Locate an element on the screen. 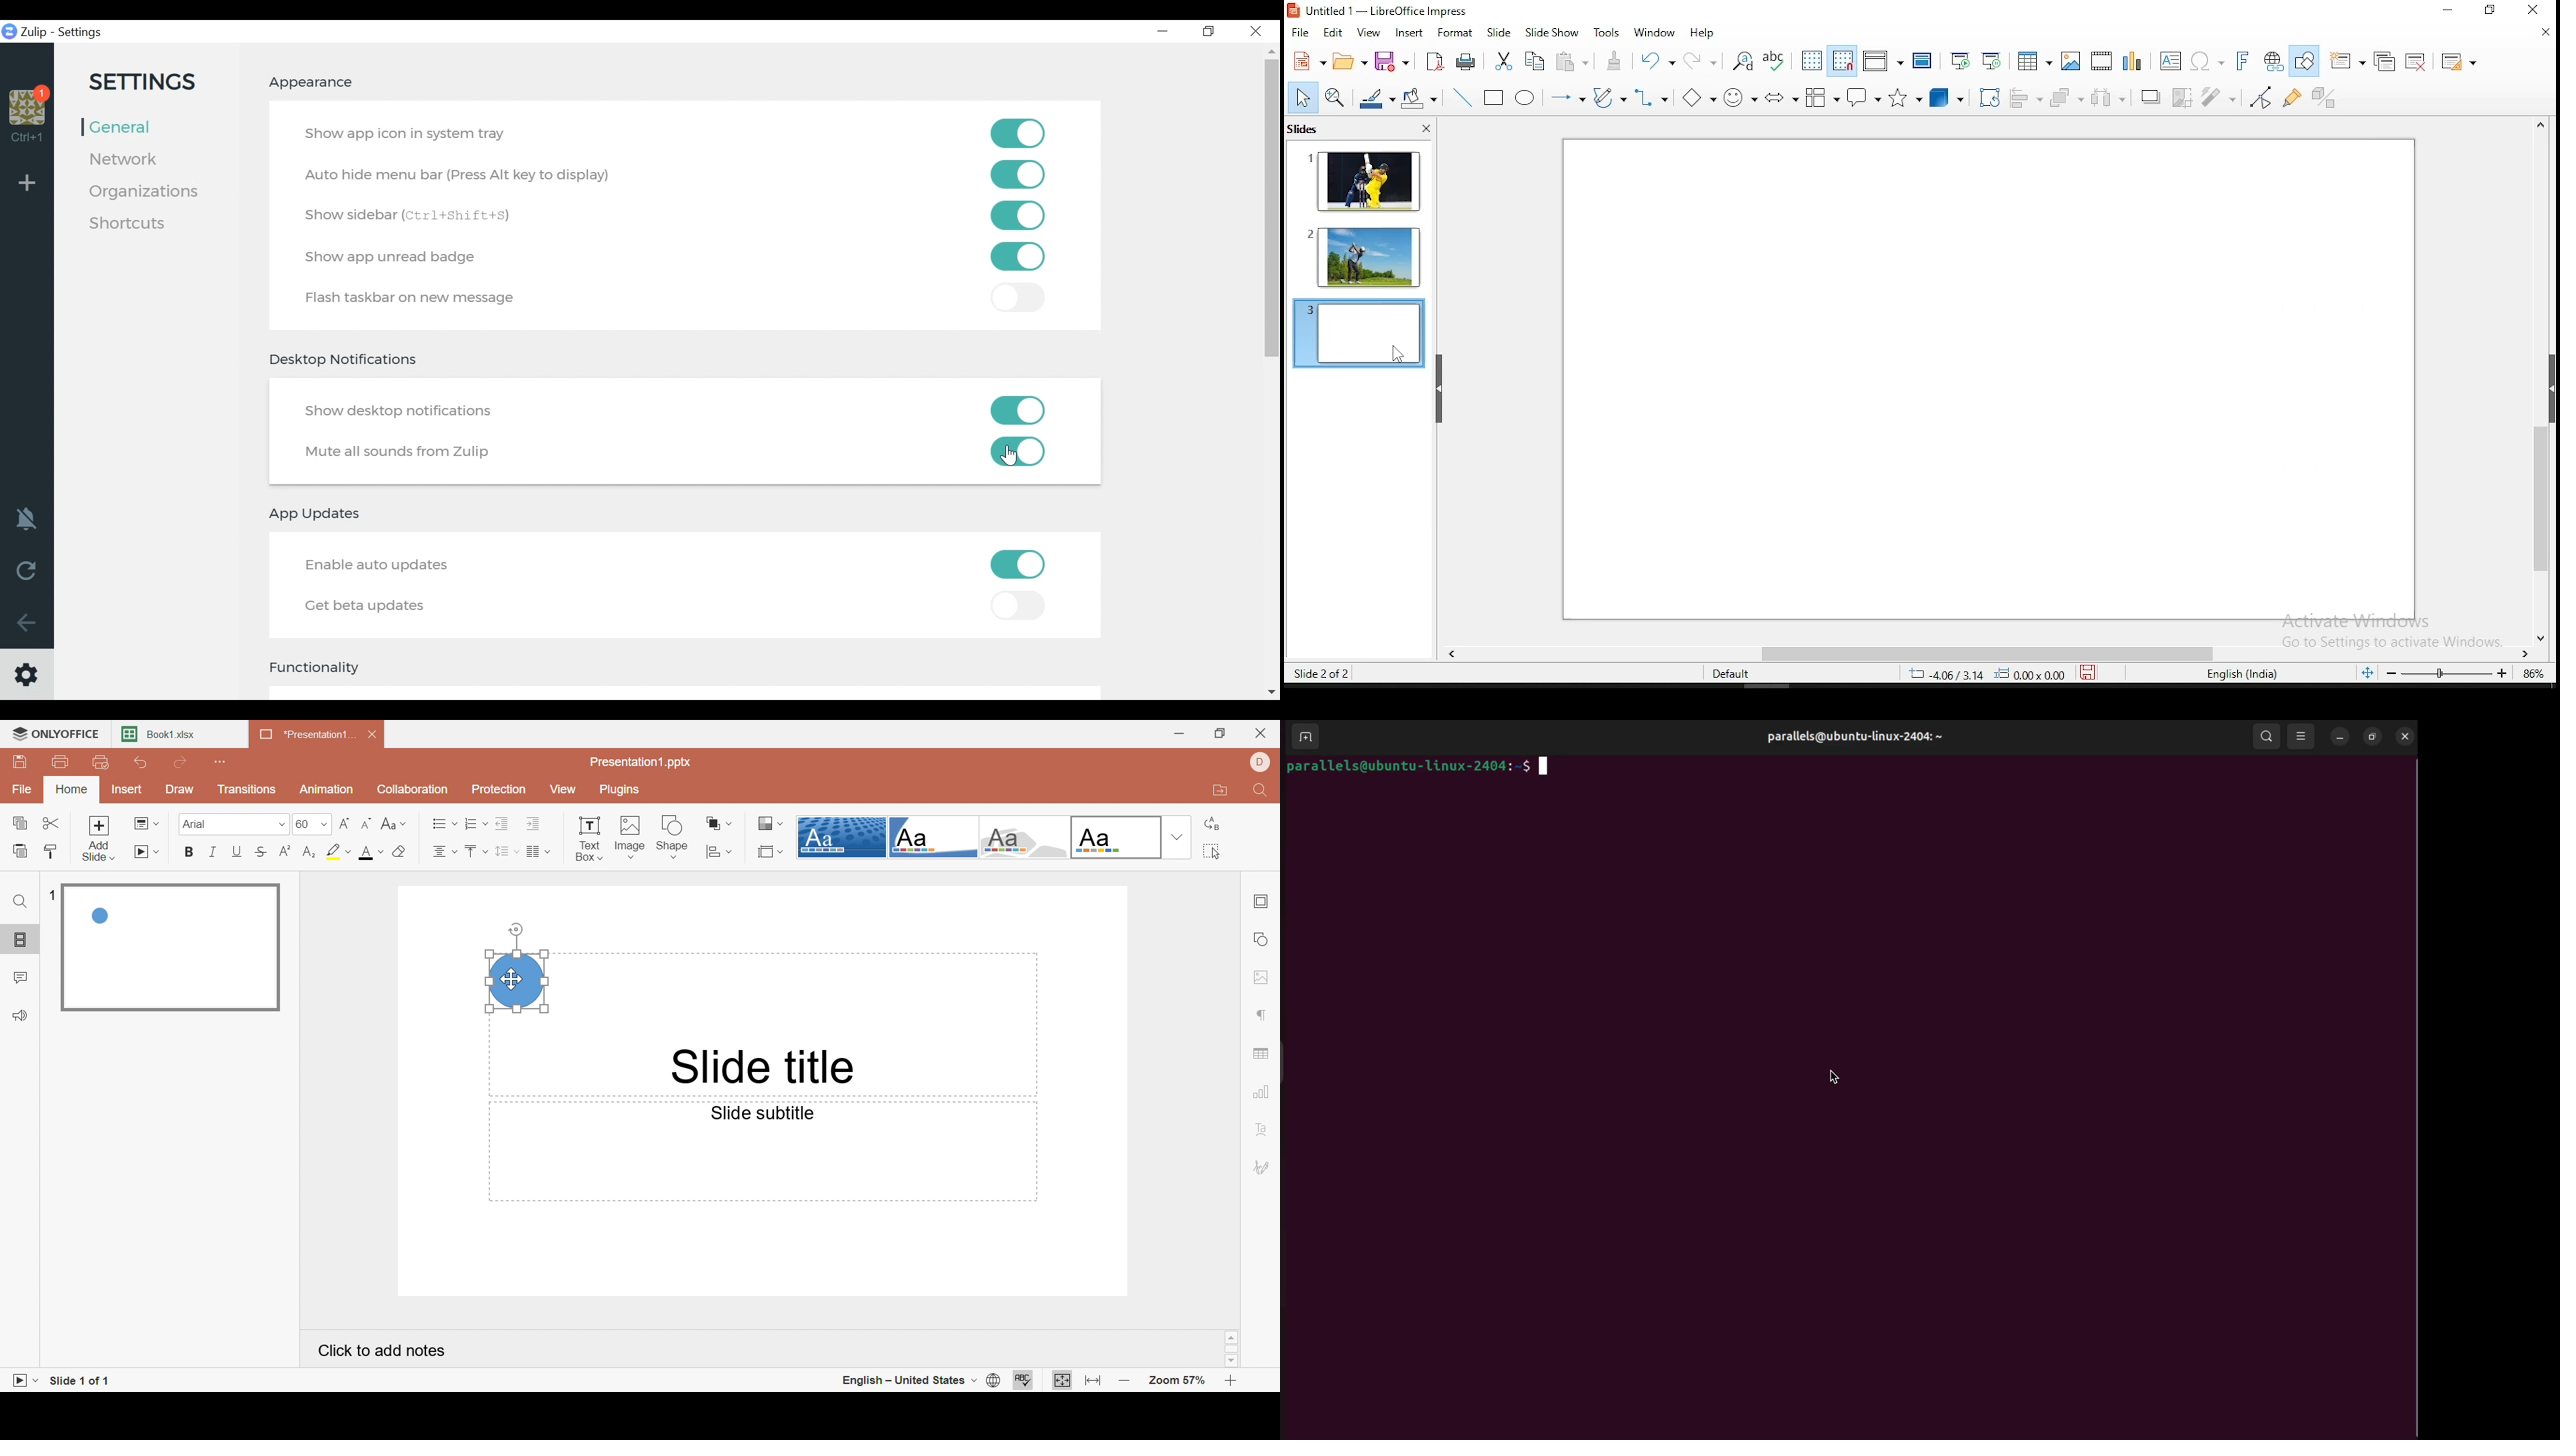 The height and width of the screenshot is (1456, 2576). Toggle on/off show app on system tray is located at coordinates (1019, 133).